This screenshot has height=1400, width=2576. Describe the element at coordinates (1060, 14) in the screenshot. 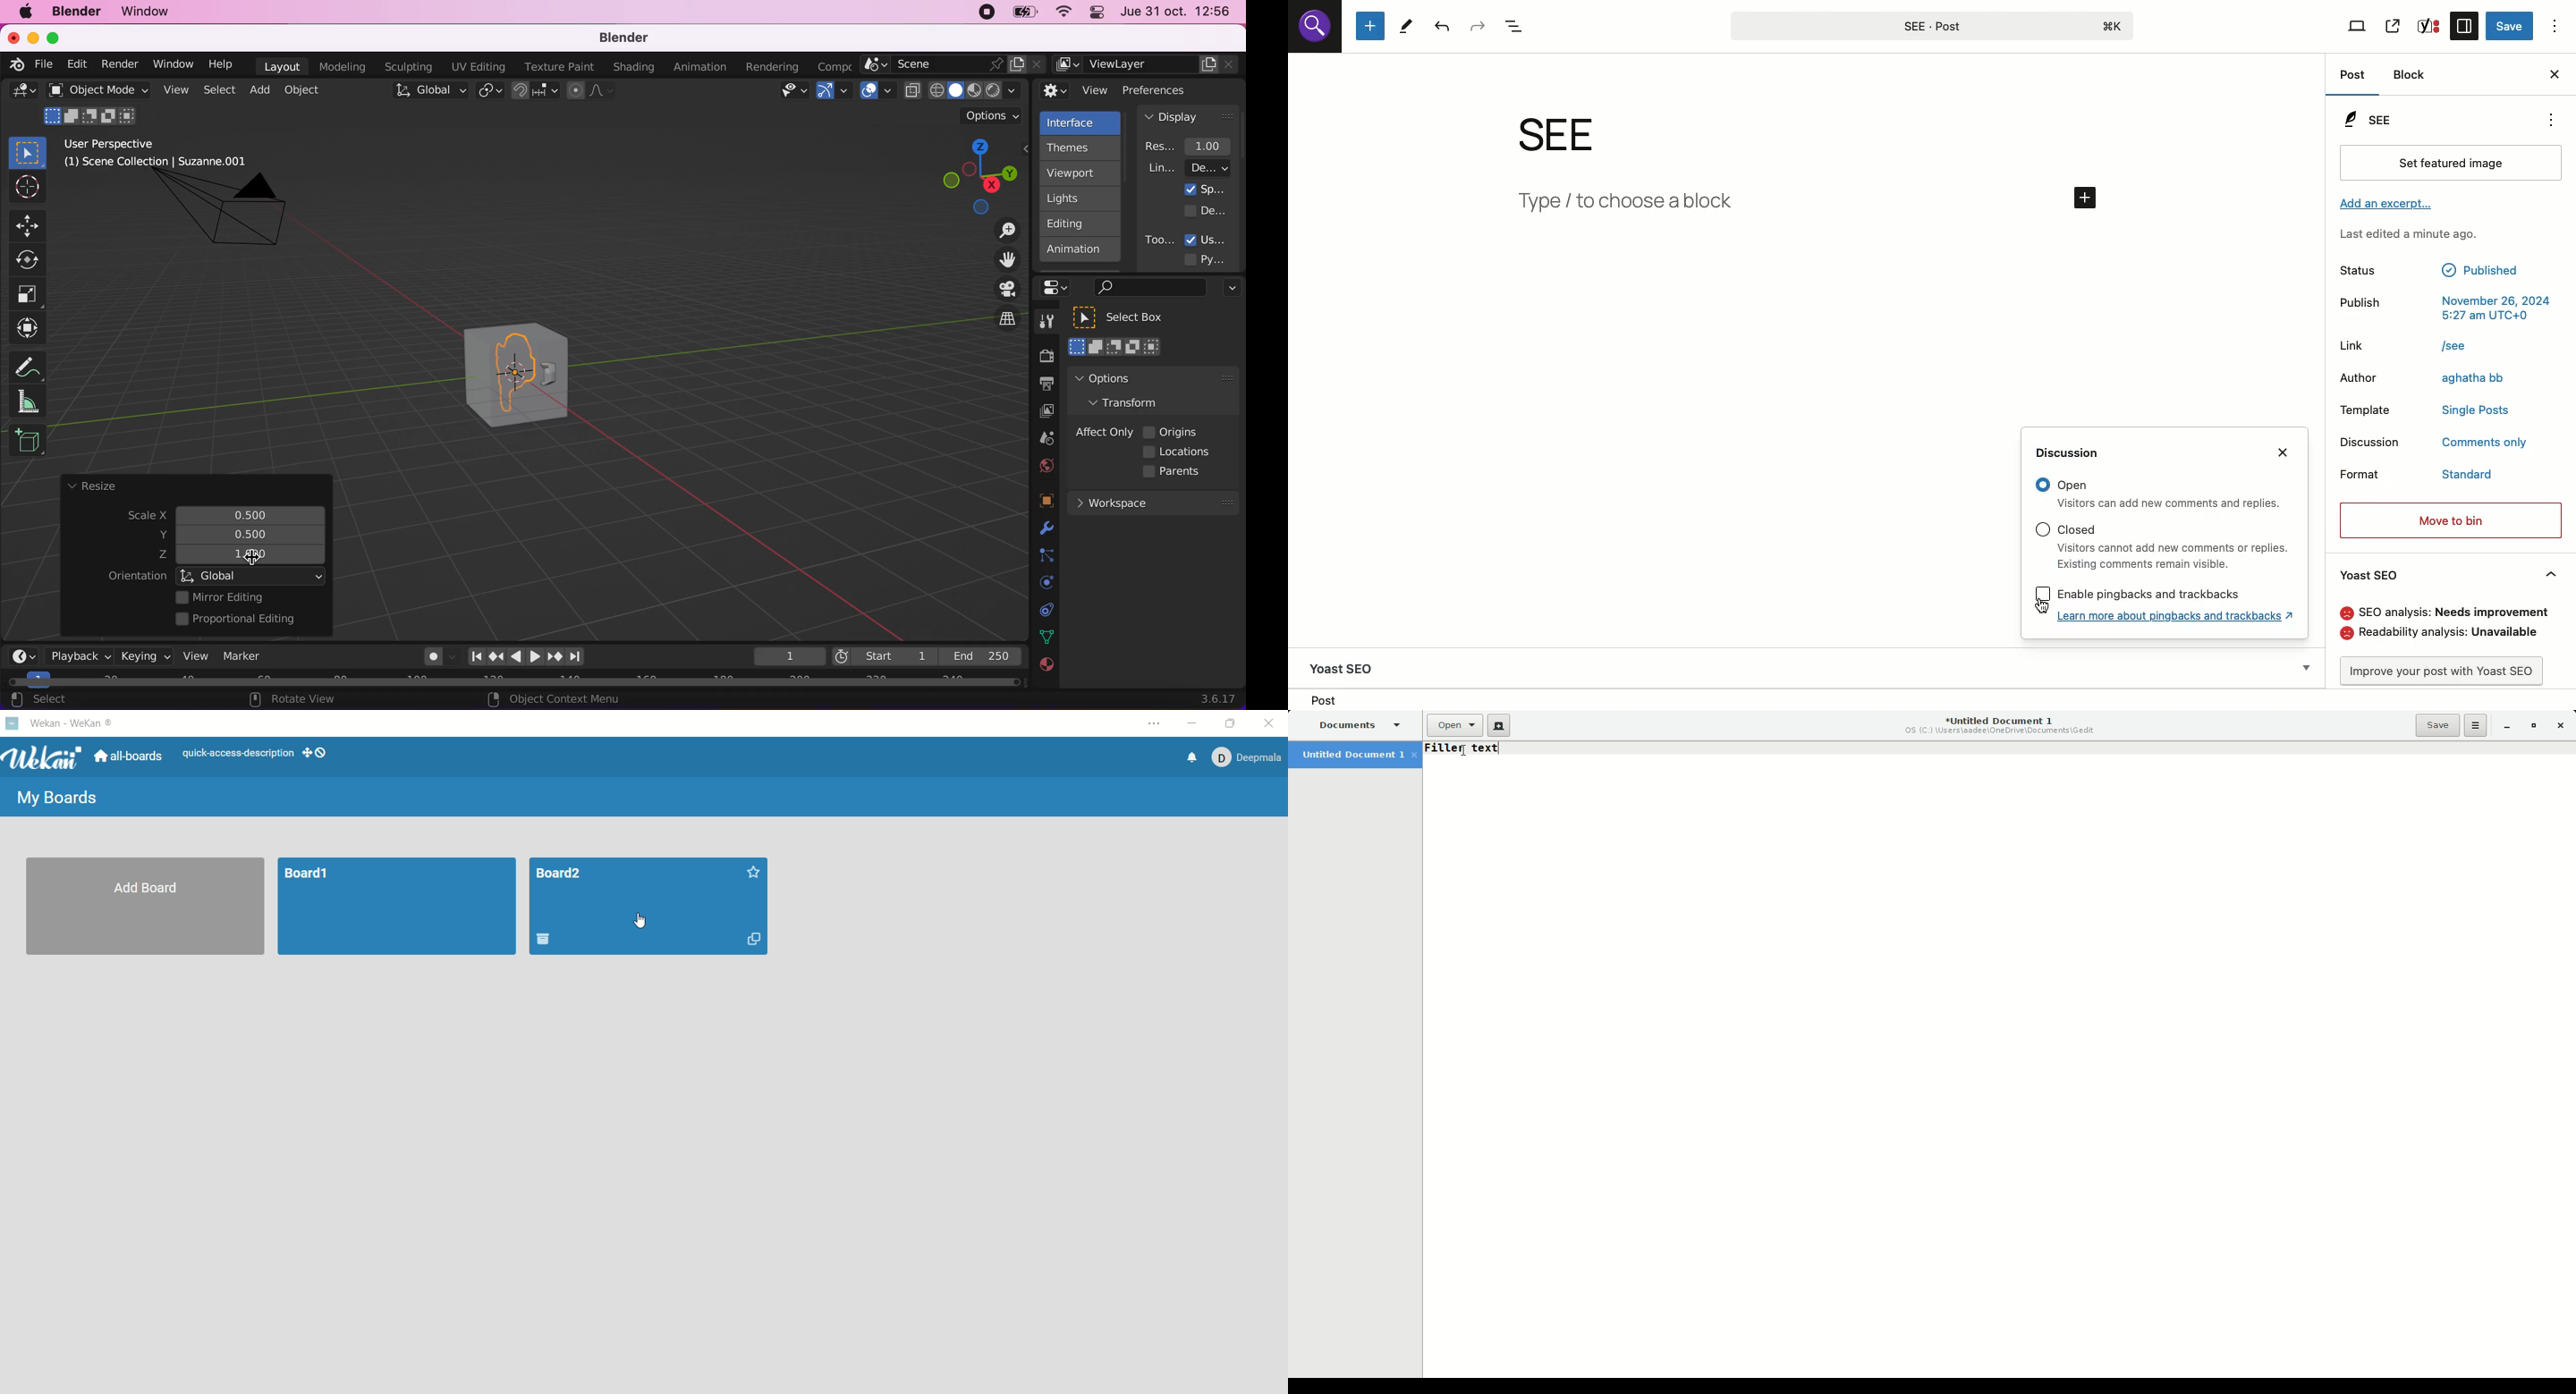

I see `wifi` at that location.